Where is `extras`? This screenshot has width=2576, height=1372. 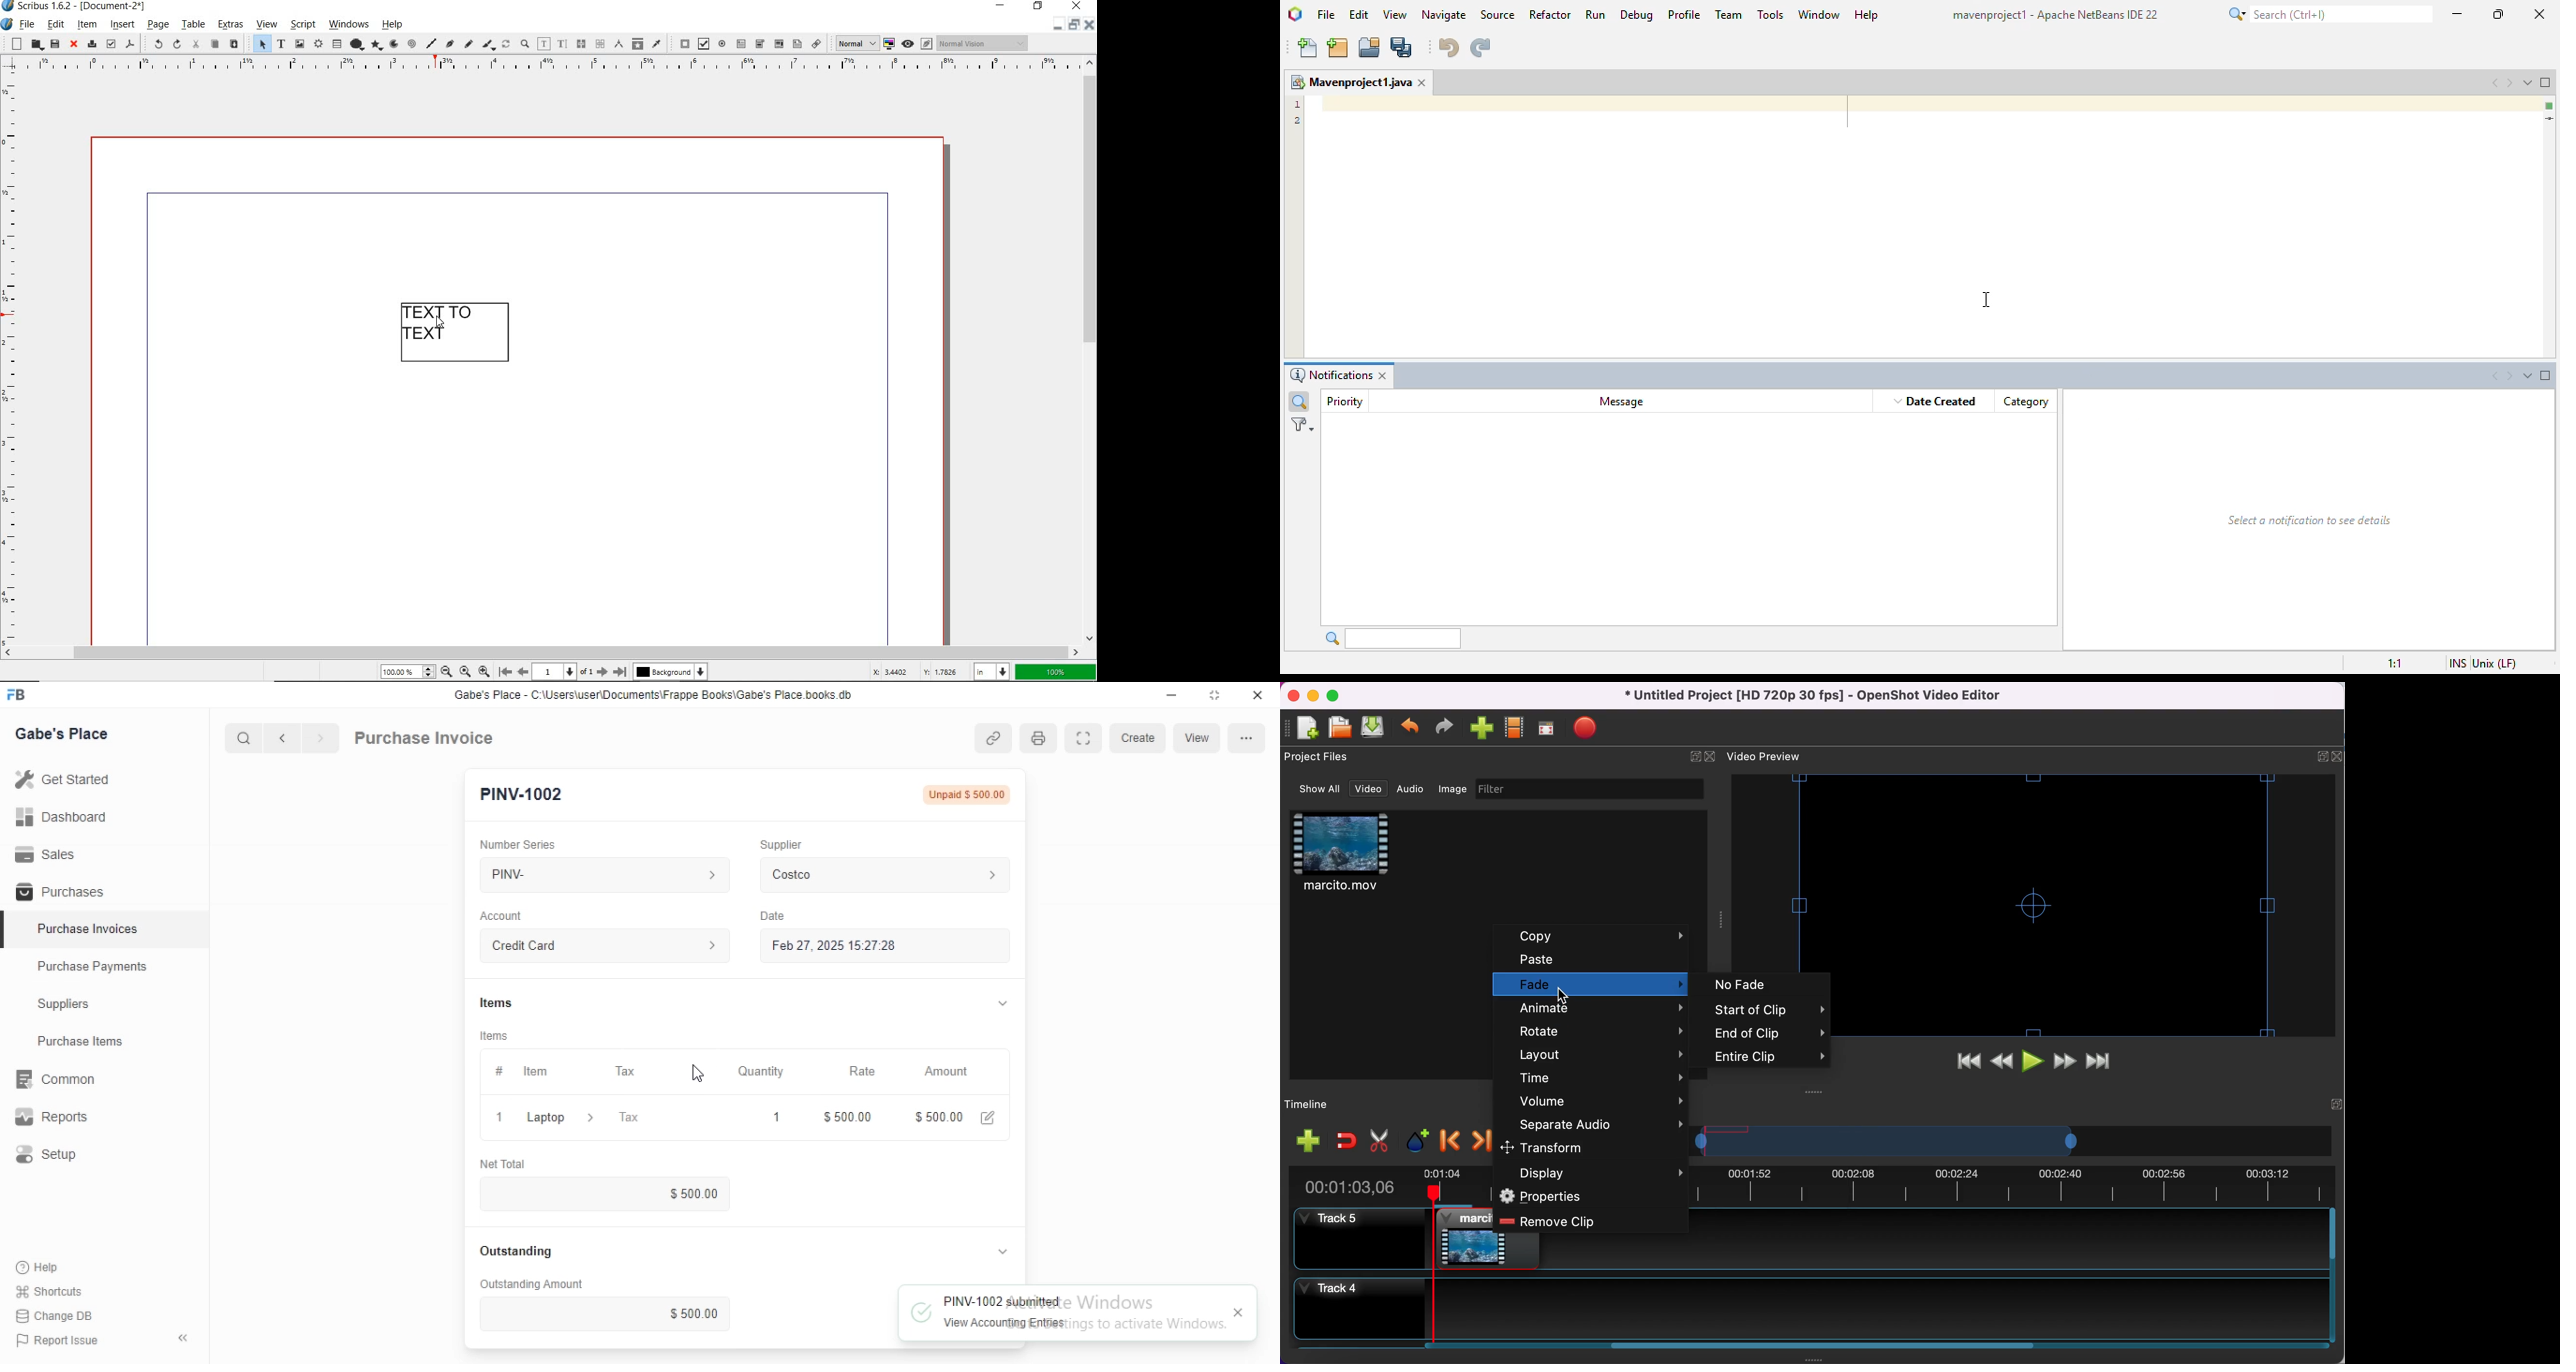 extras is located at coordinates (231, 24).